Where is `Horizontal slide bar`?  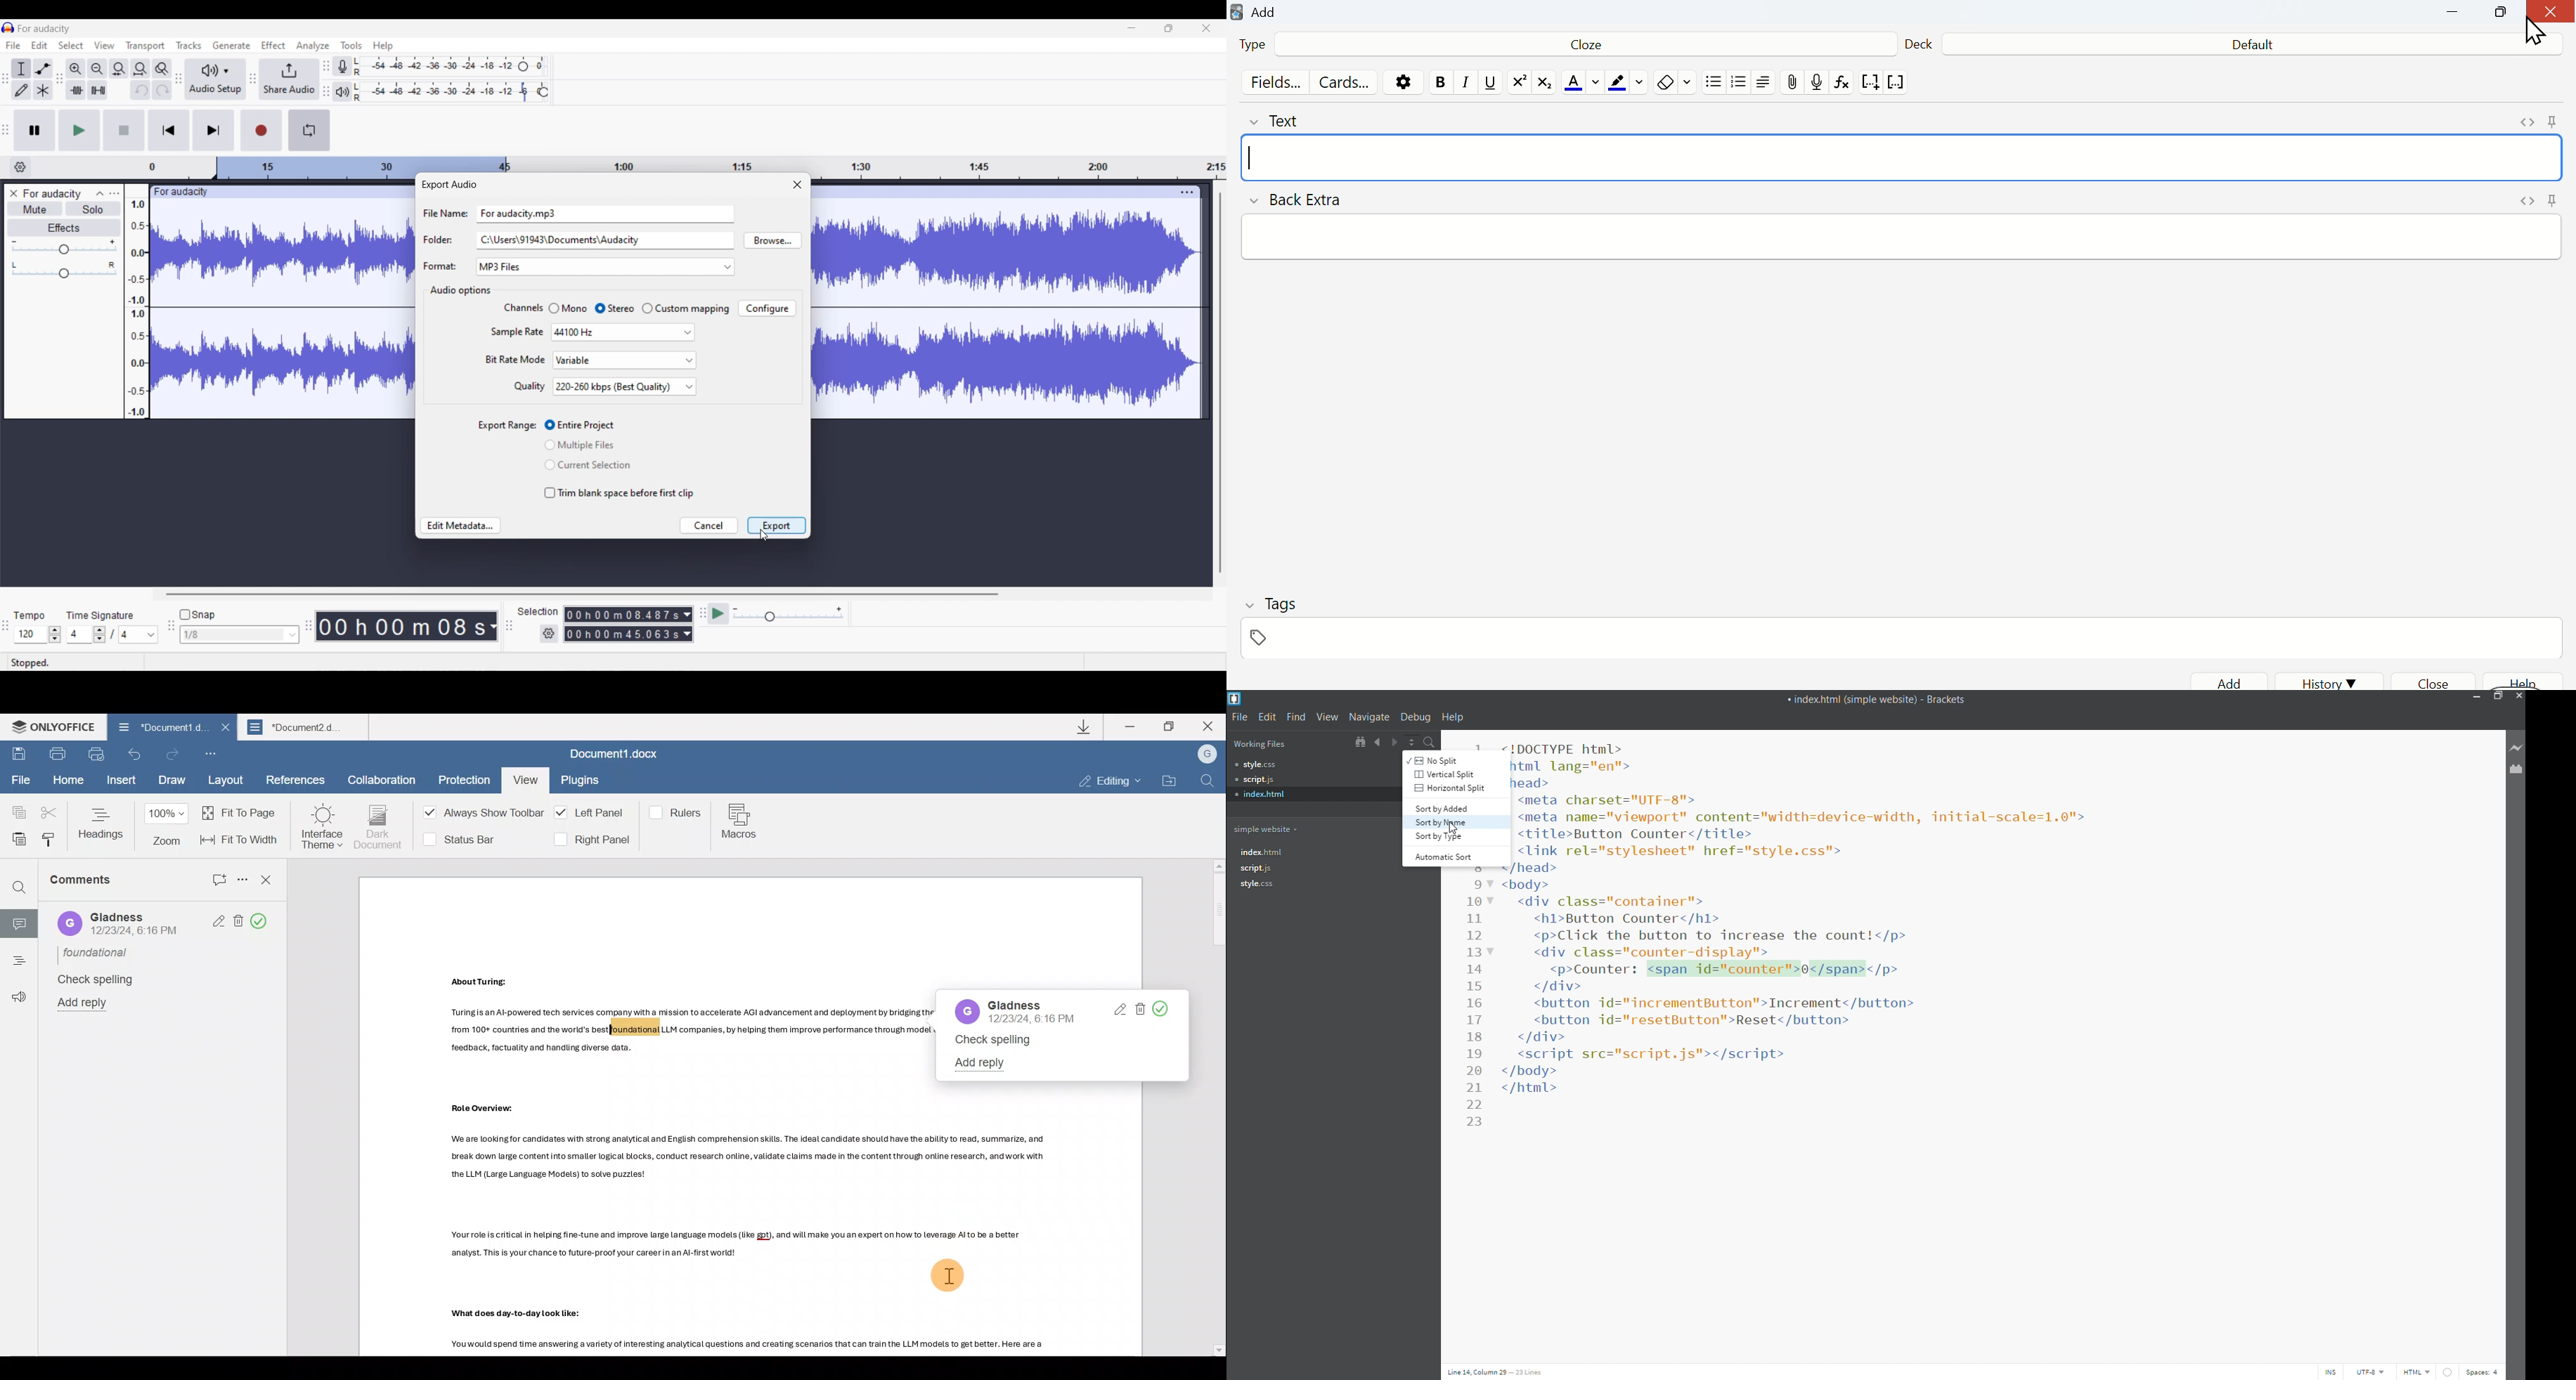
Horizontal slide bar is located at coordinates (582, 594).